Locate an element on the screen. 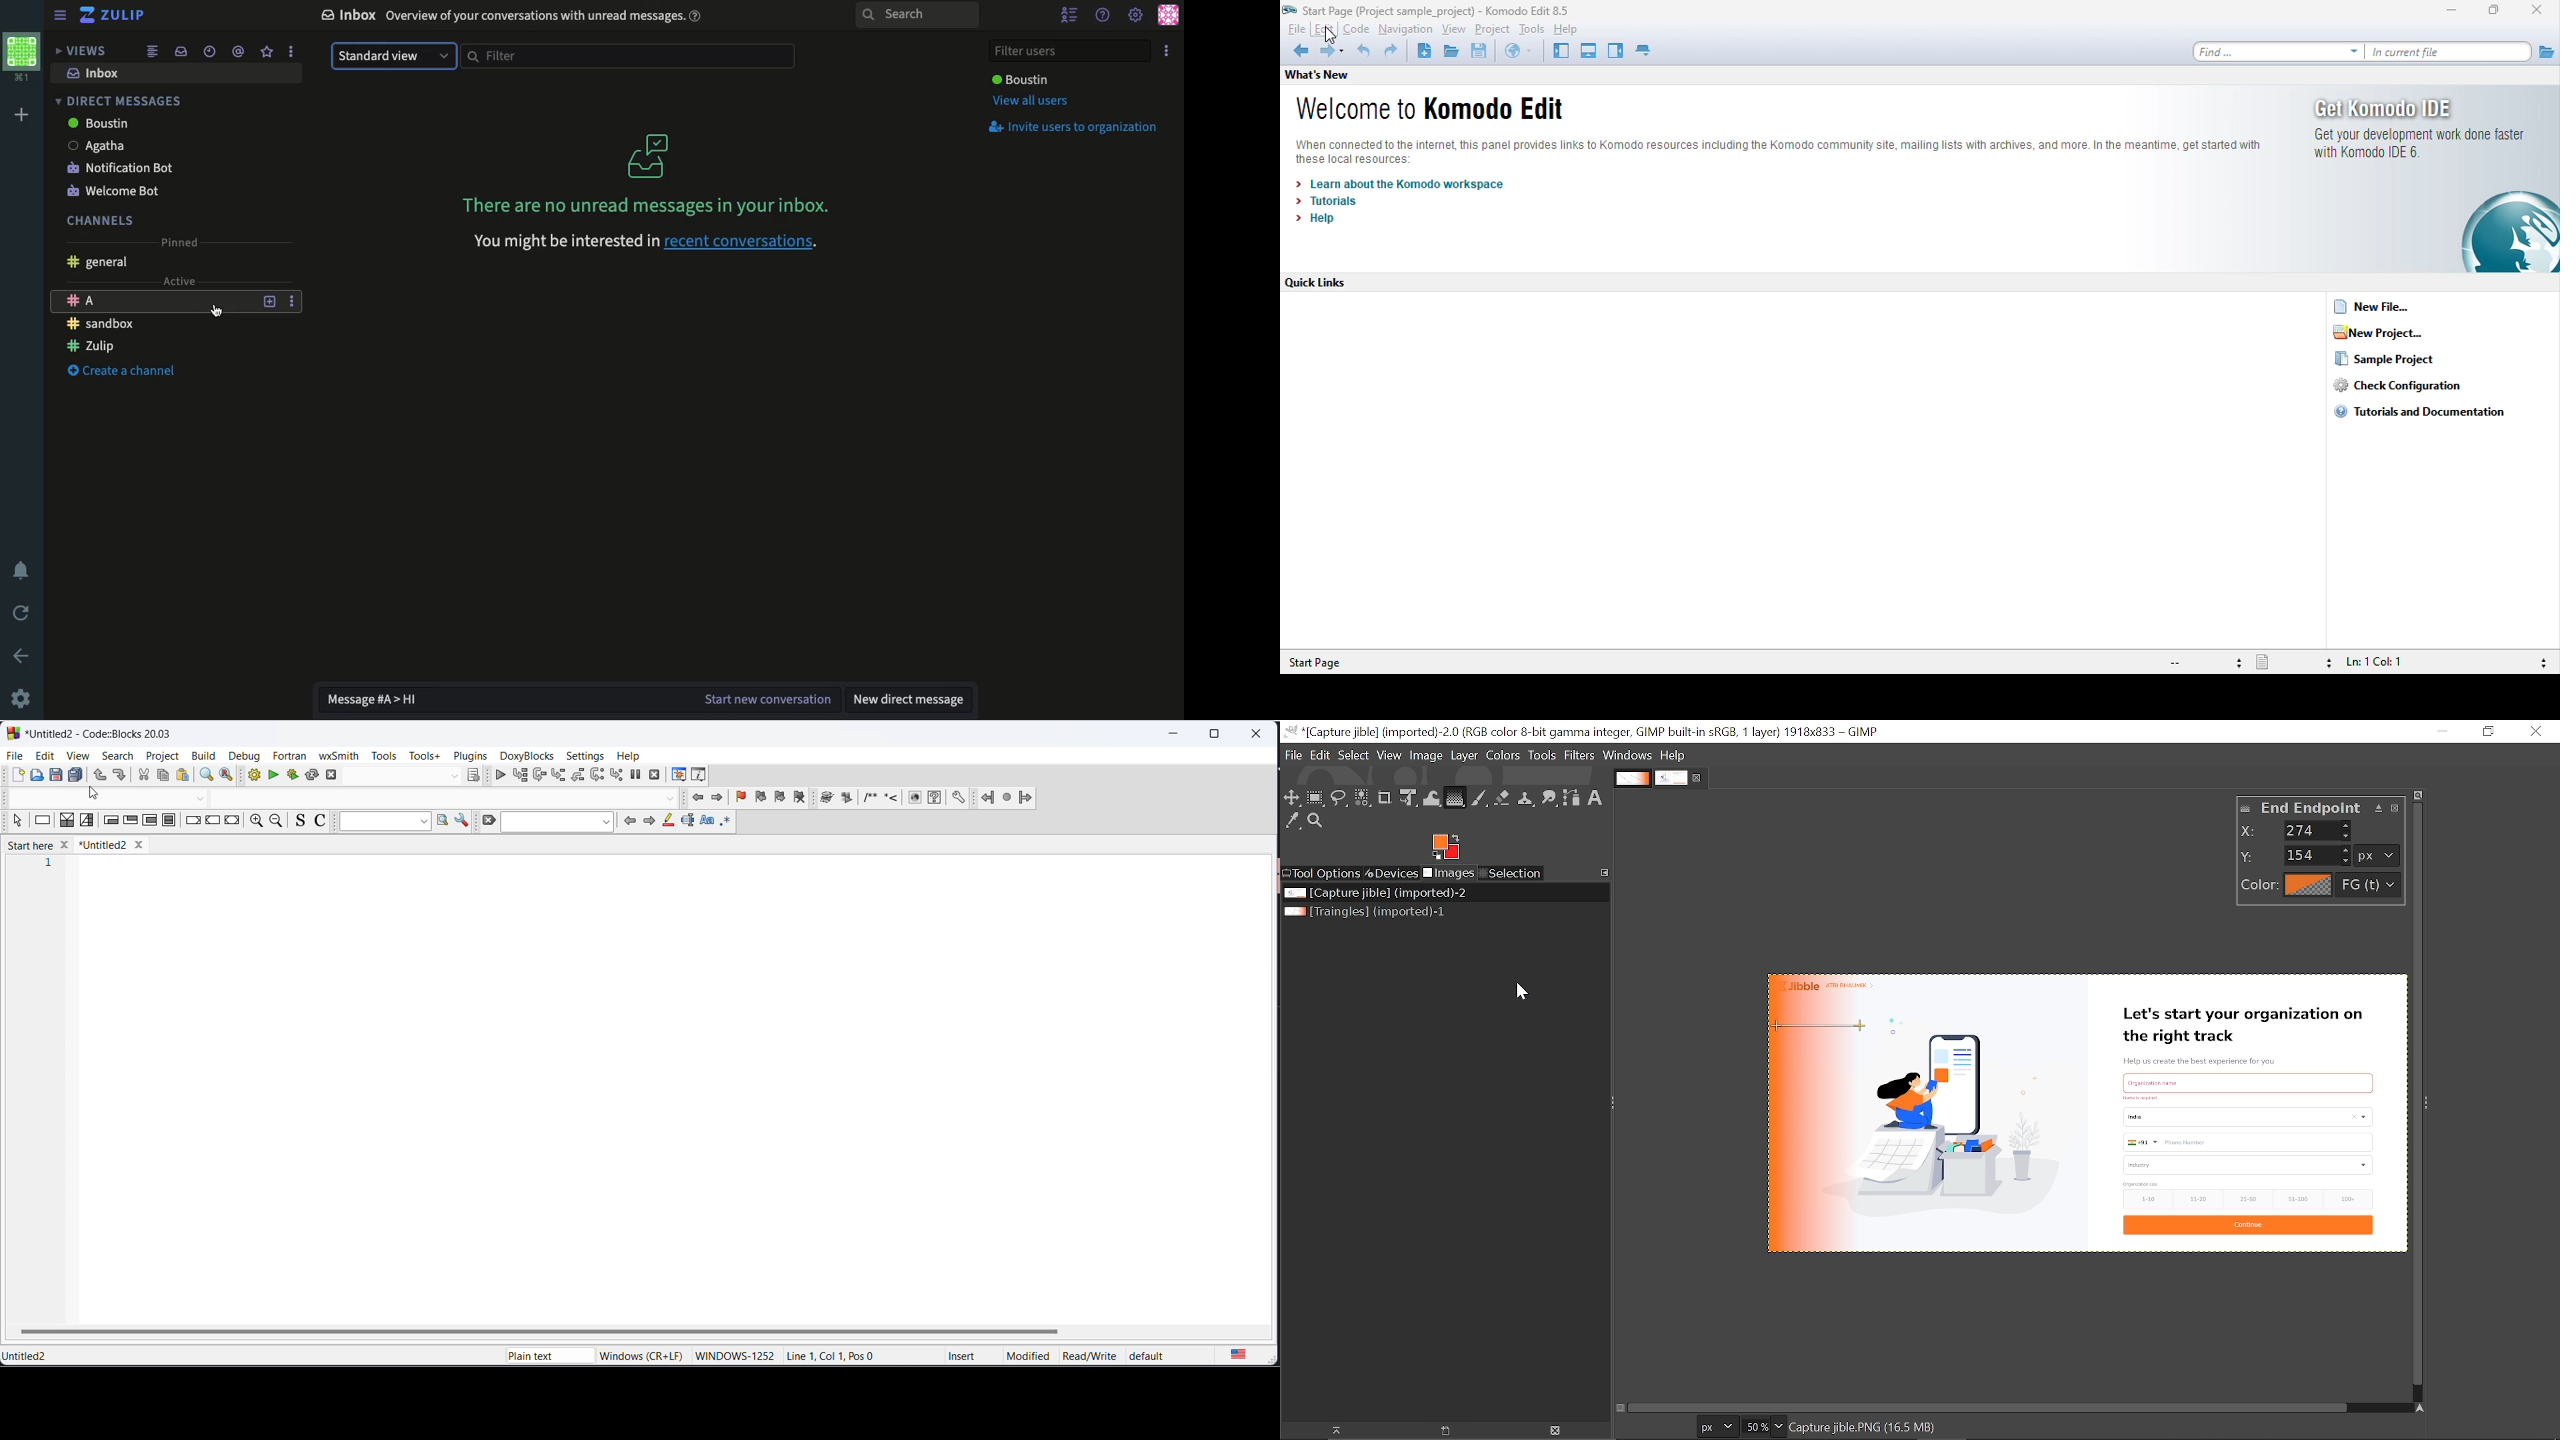 The height and width of the screenshot is (1456, 2576). open is located at coordinates (1452, 52).